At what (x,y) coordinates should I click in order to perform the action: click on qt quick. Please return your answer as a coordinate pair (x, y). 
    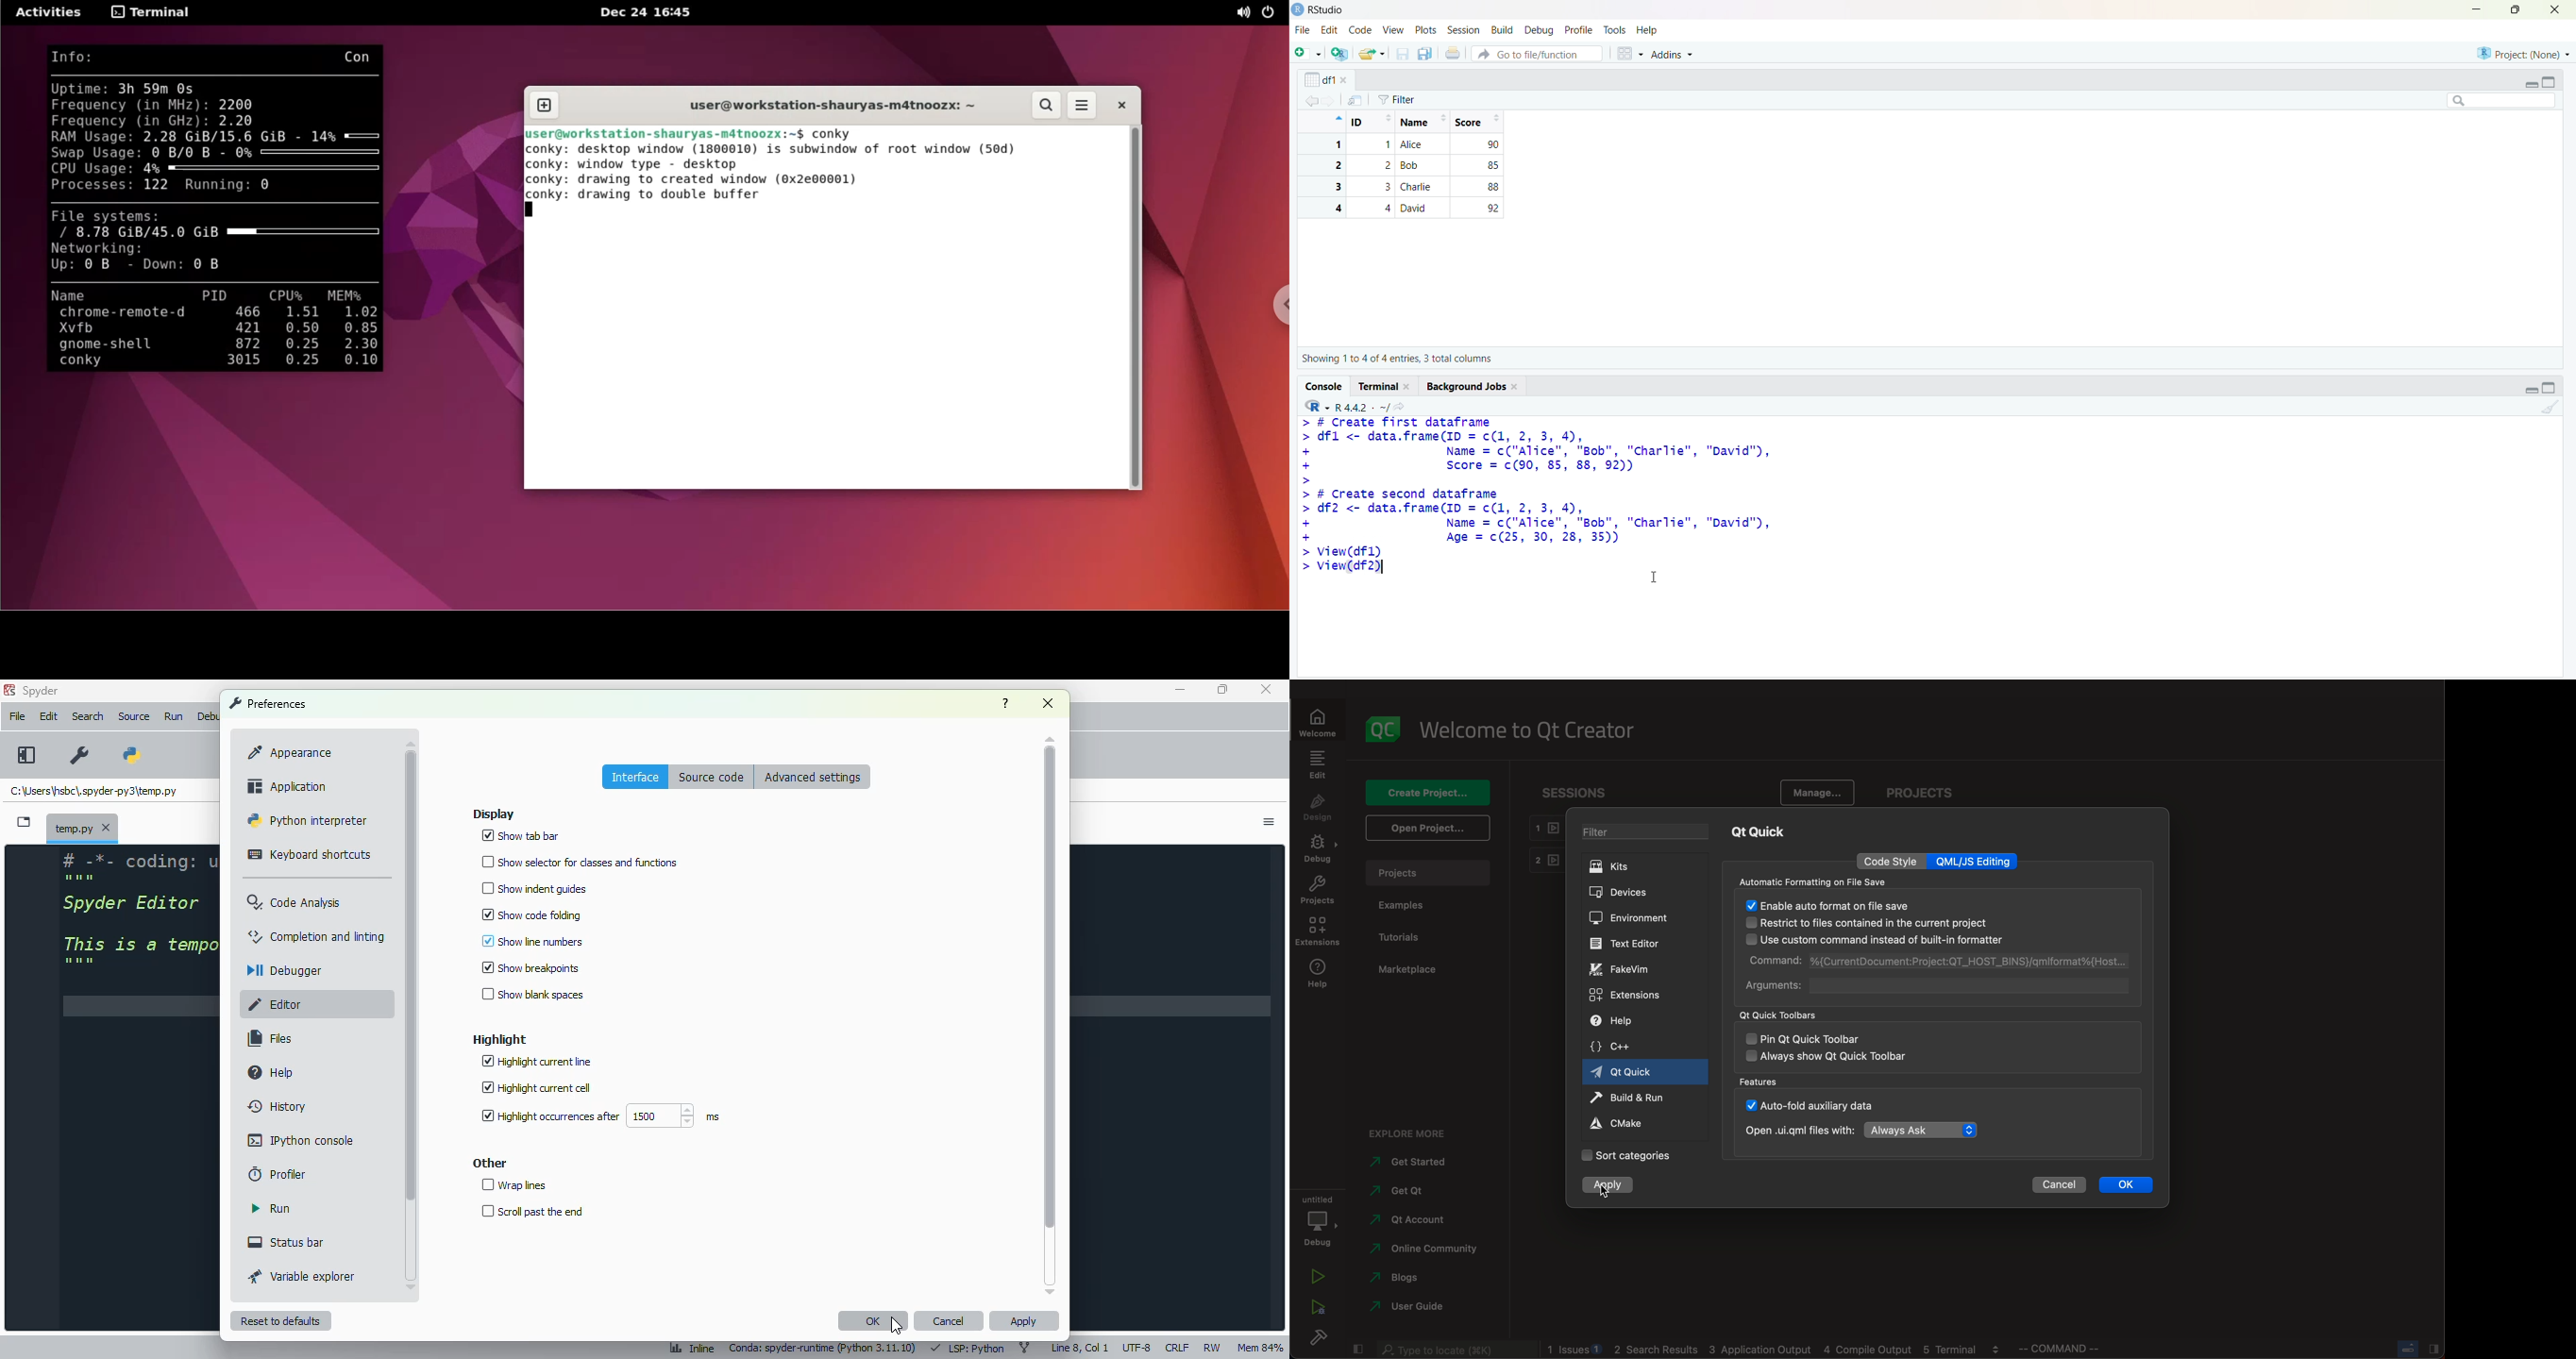
    Looking at the image, I should click on (1780, 1014).